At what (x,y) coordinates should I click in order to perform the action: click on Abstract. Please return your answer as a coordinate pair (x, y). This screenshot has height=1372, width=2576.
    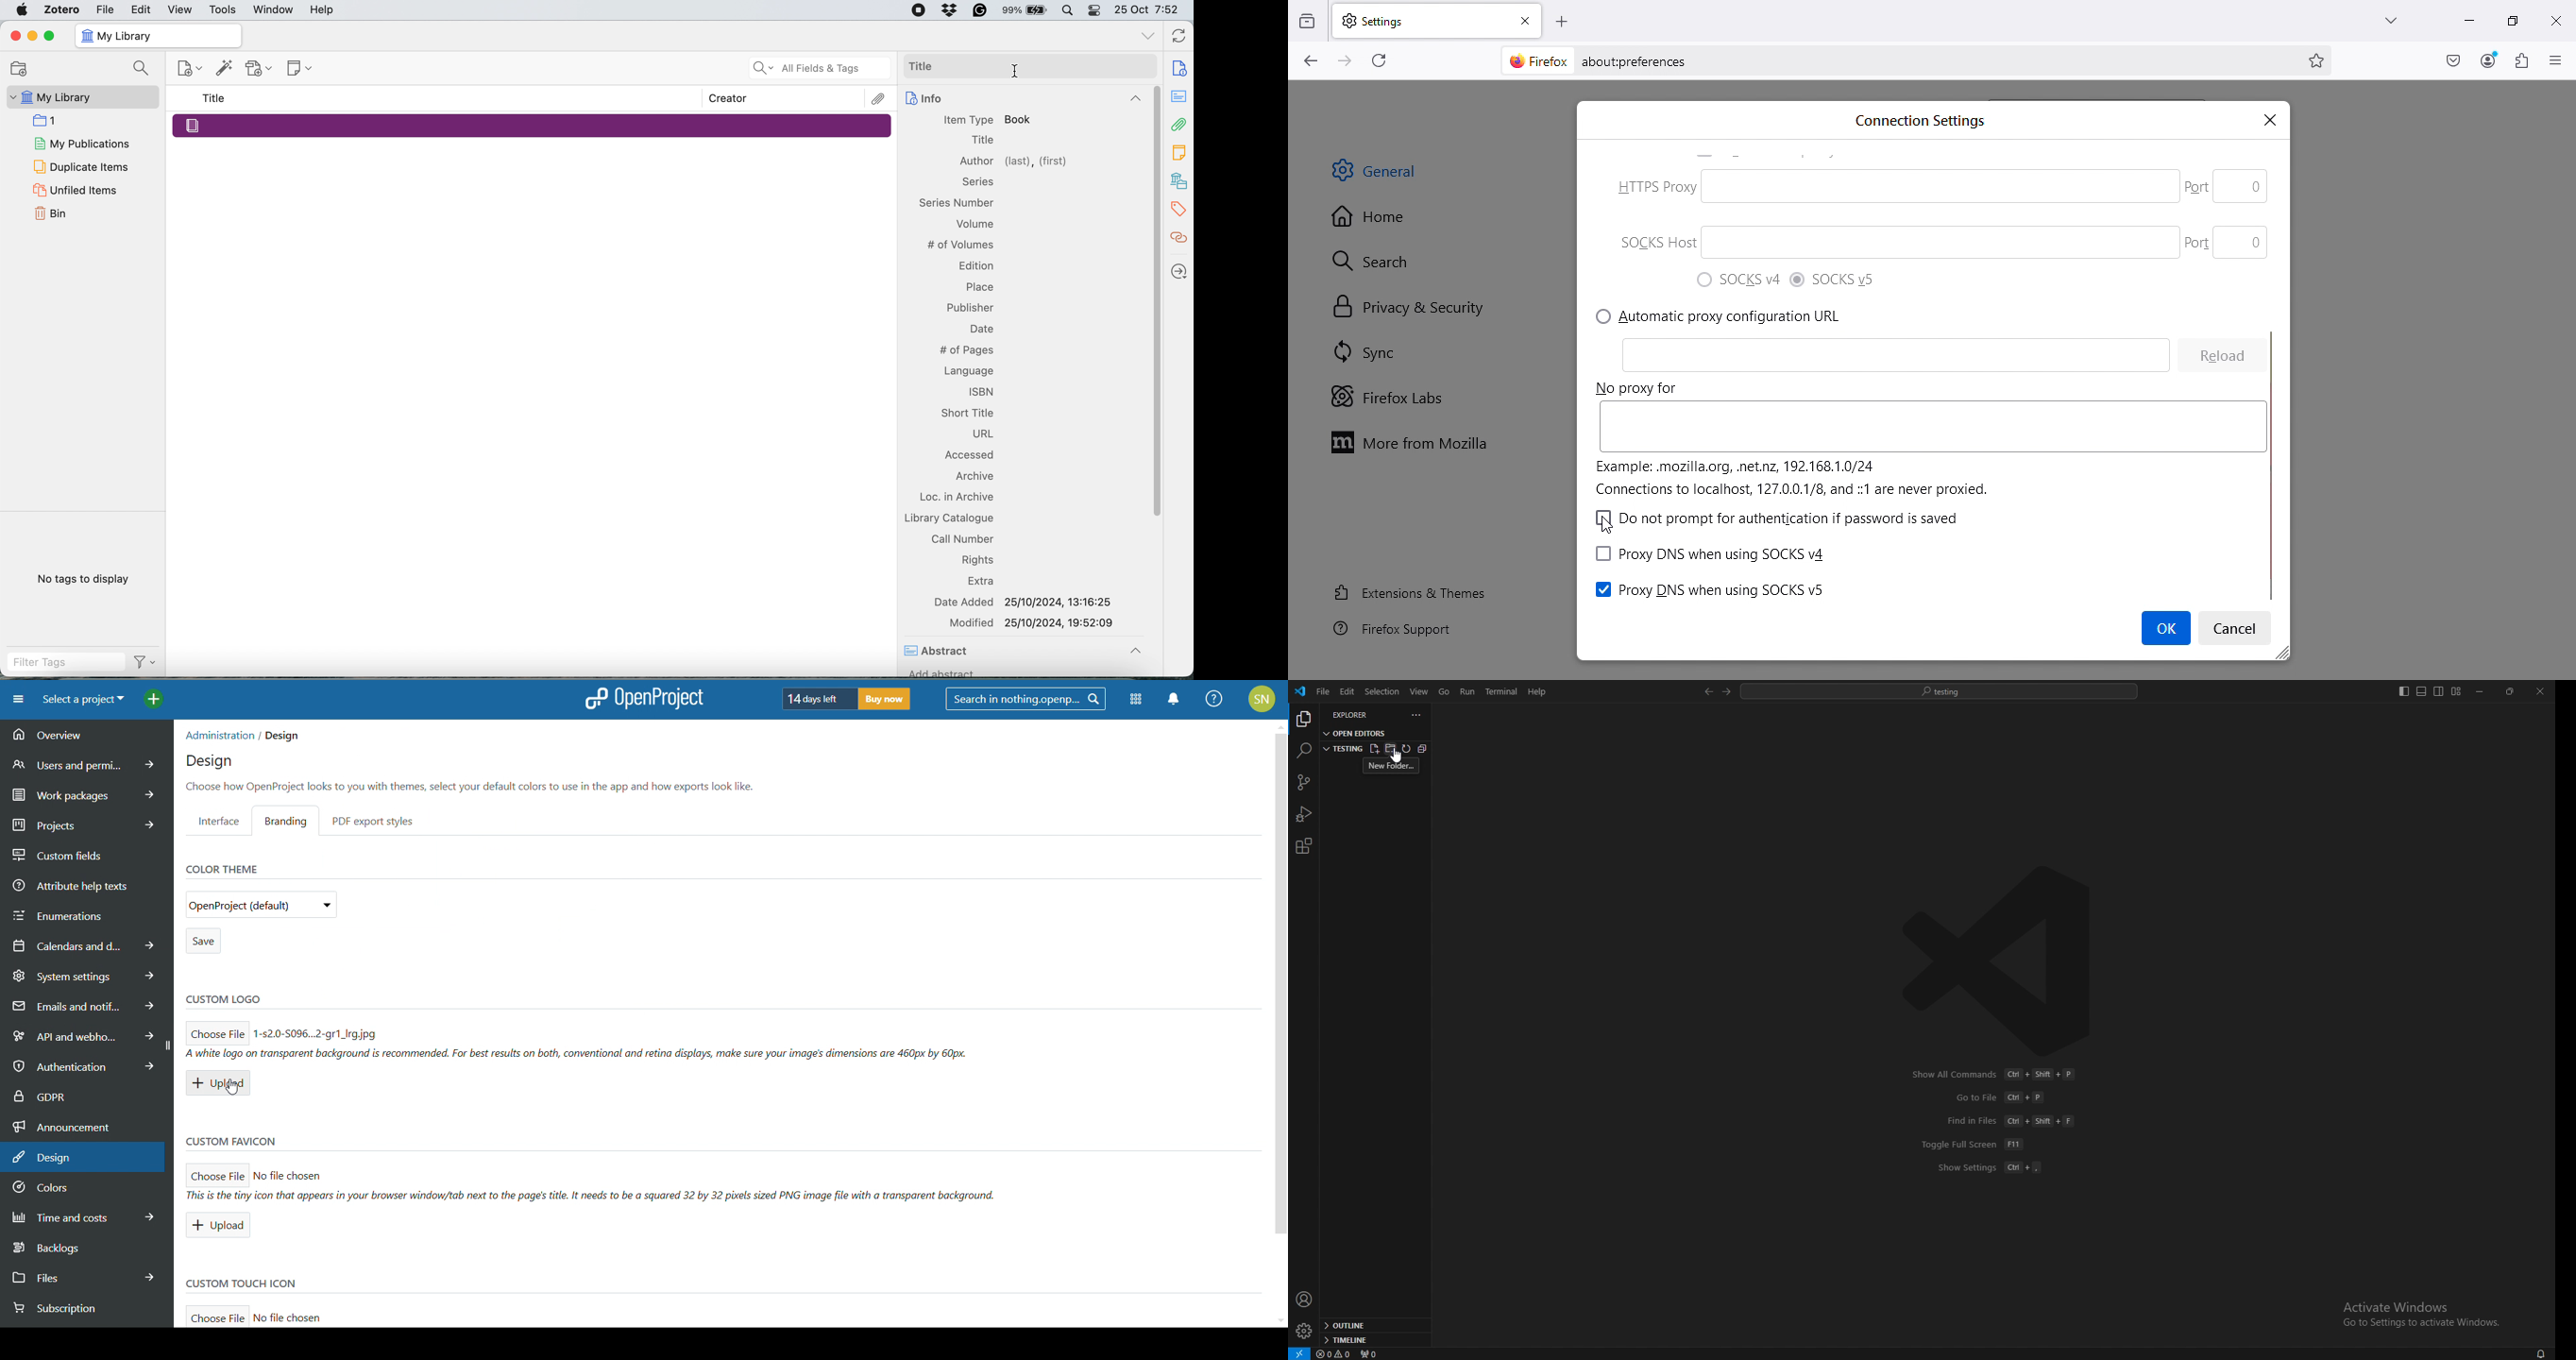
    Looking at the image, I should click on (939, 652).